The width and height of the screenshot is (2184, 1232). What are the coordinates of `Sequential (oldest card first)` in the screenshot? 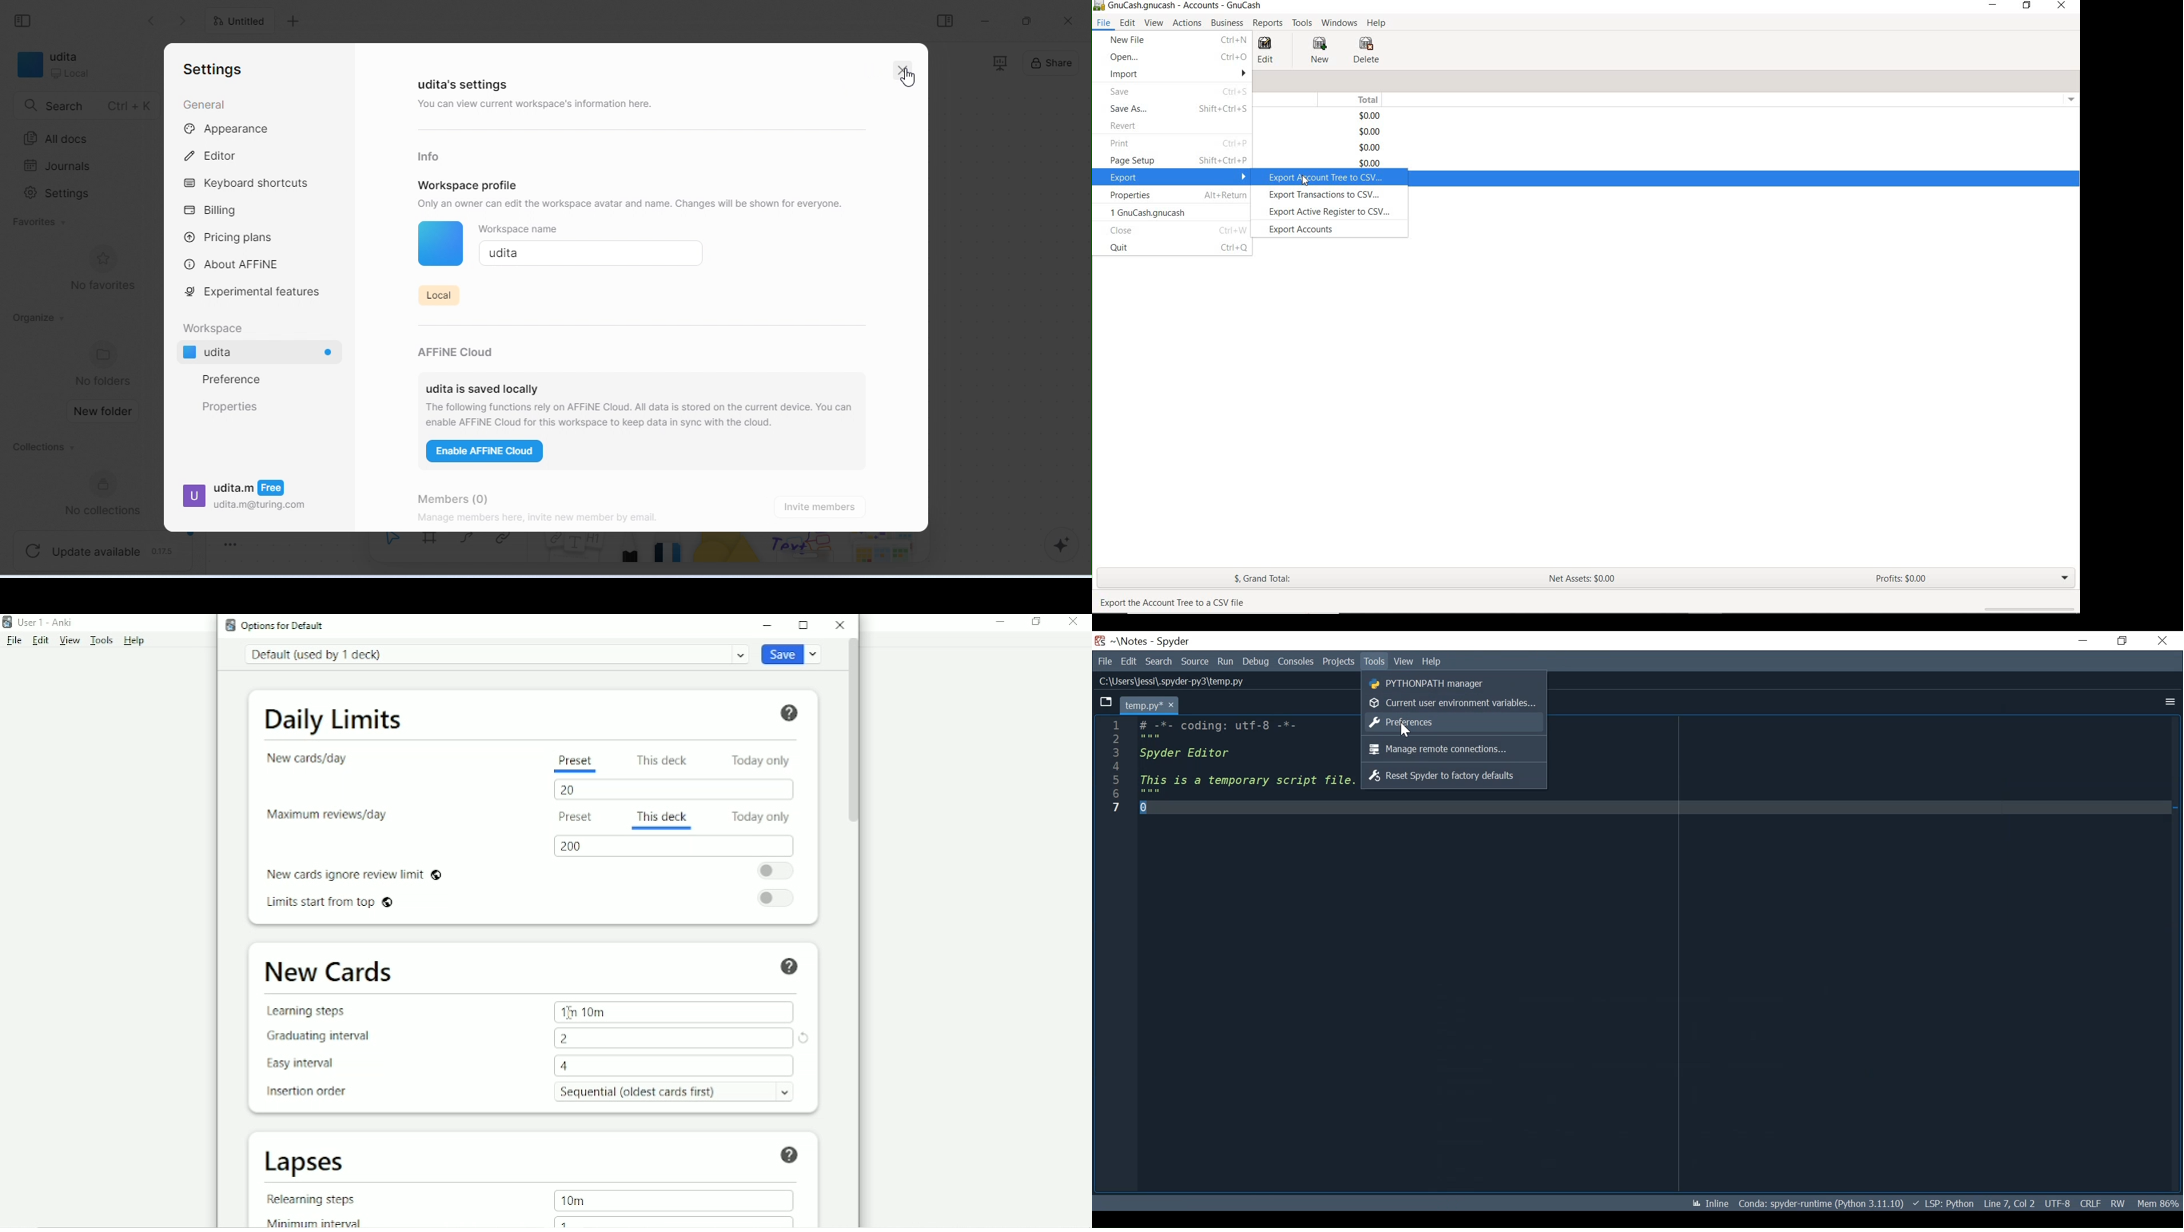 It's located at (674, 1091).